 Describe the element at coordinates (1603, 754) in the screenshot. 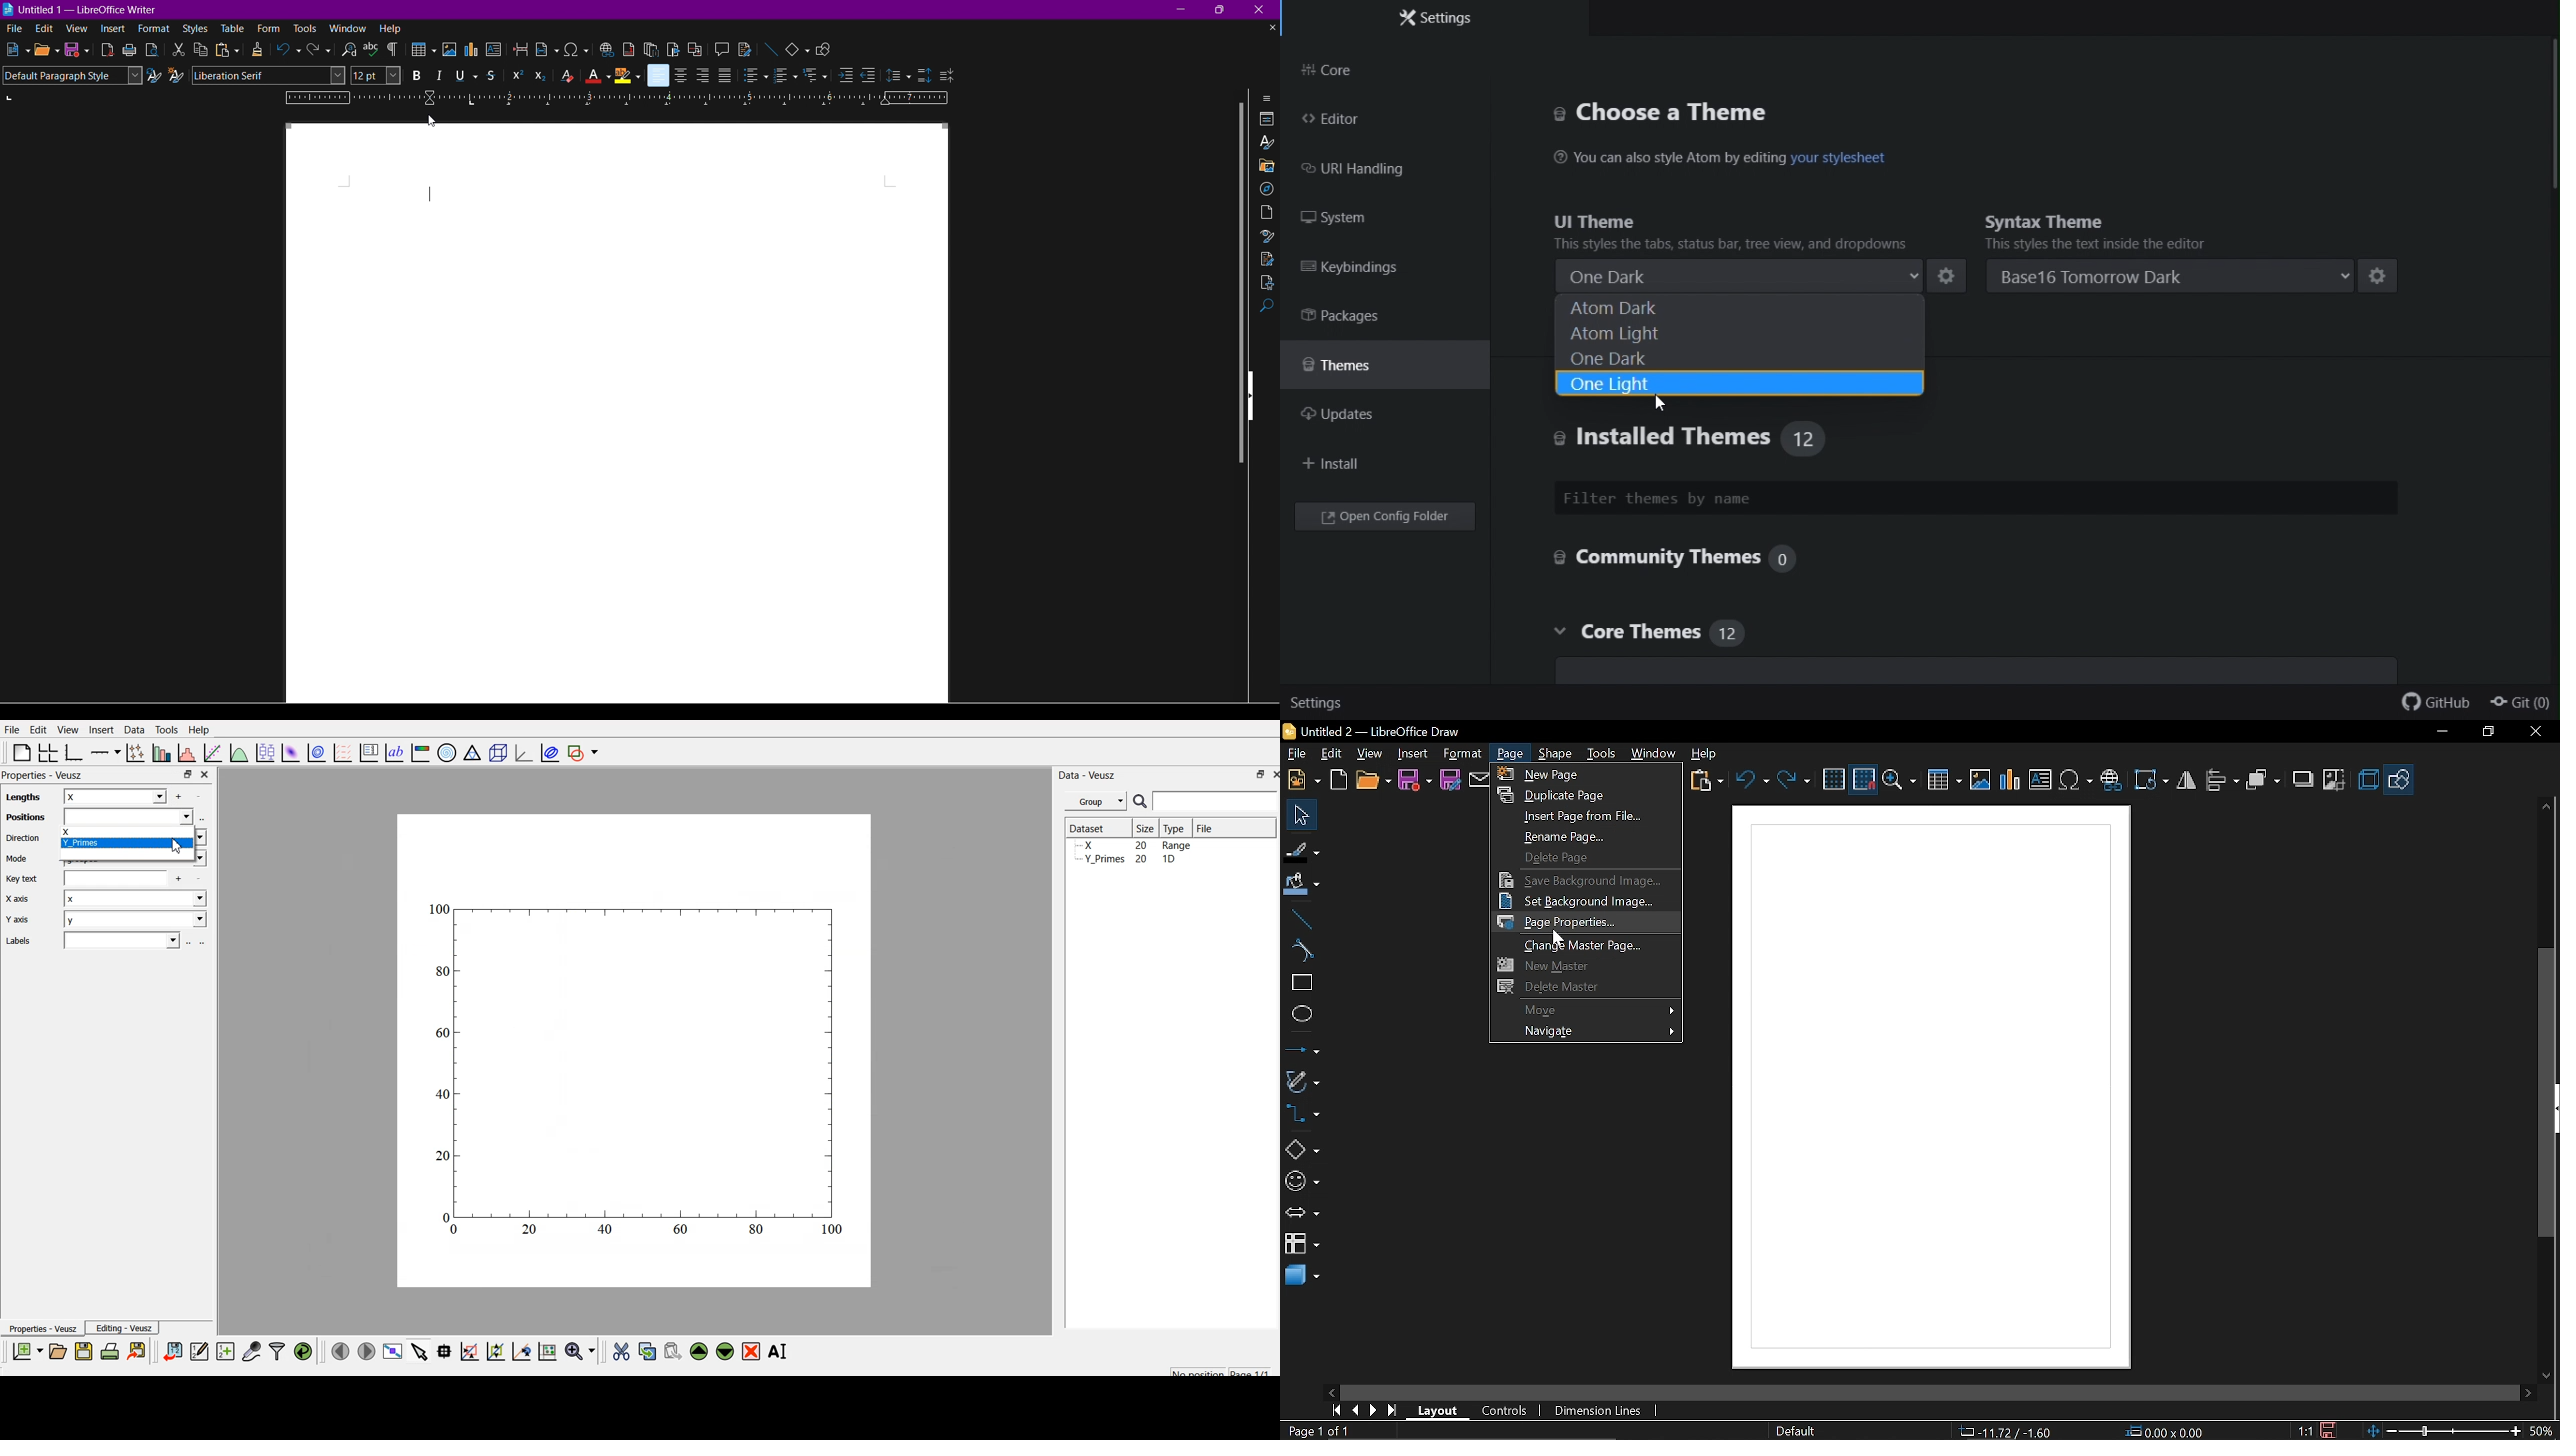

I see `Tools` at that location.